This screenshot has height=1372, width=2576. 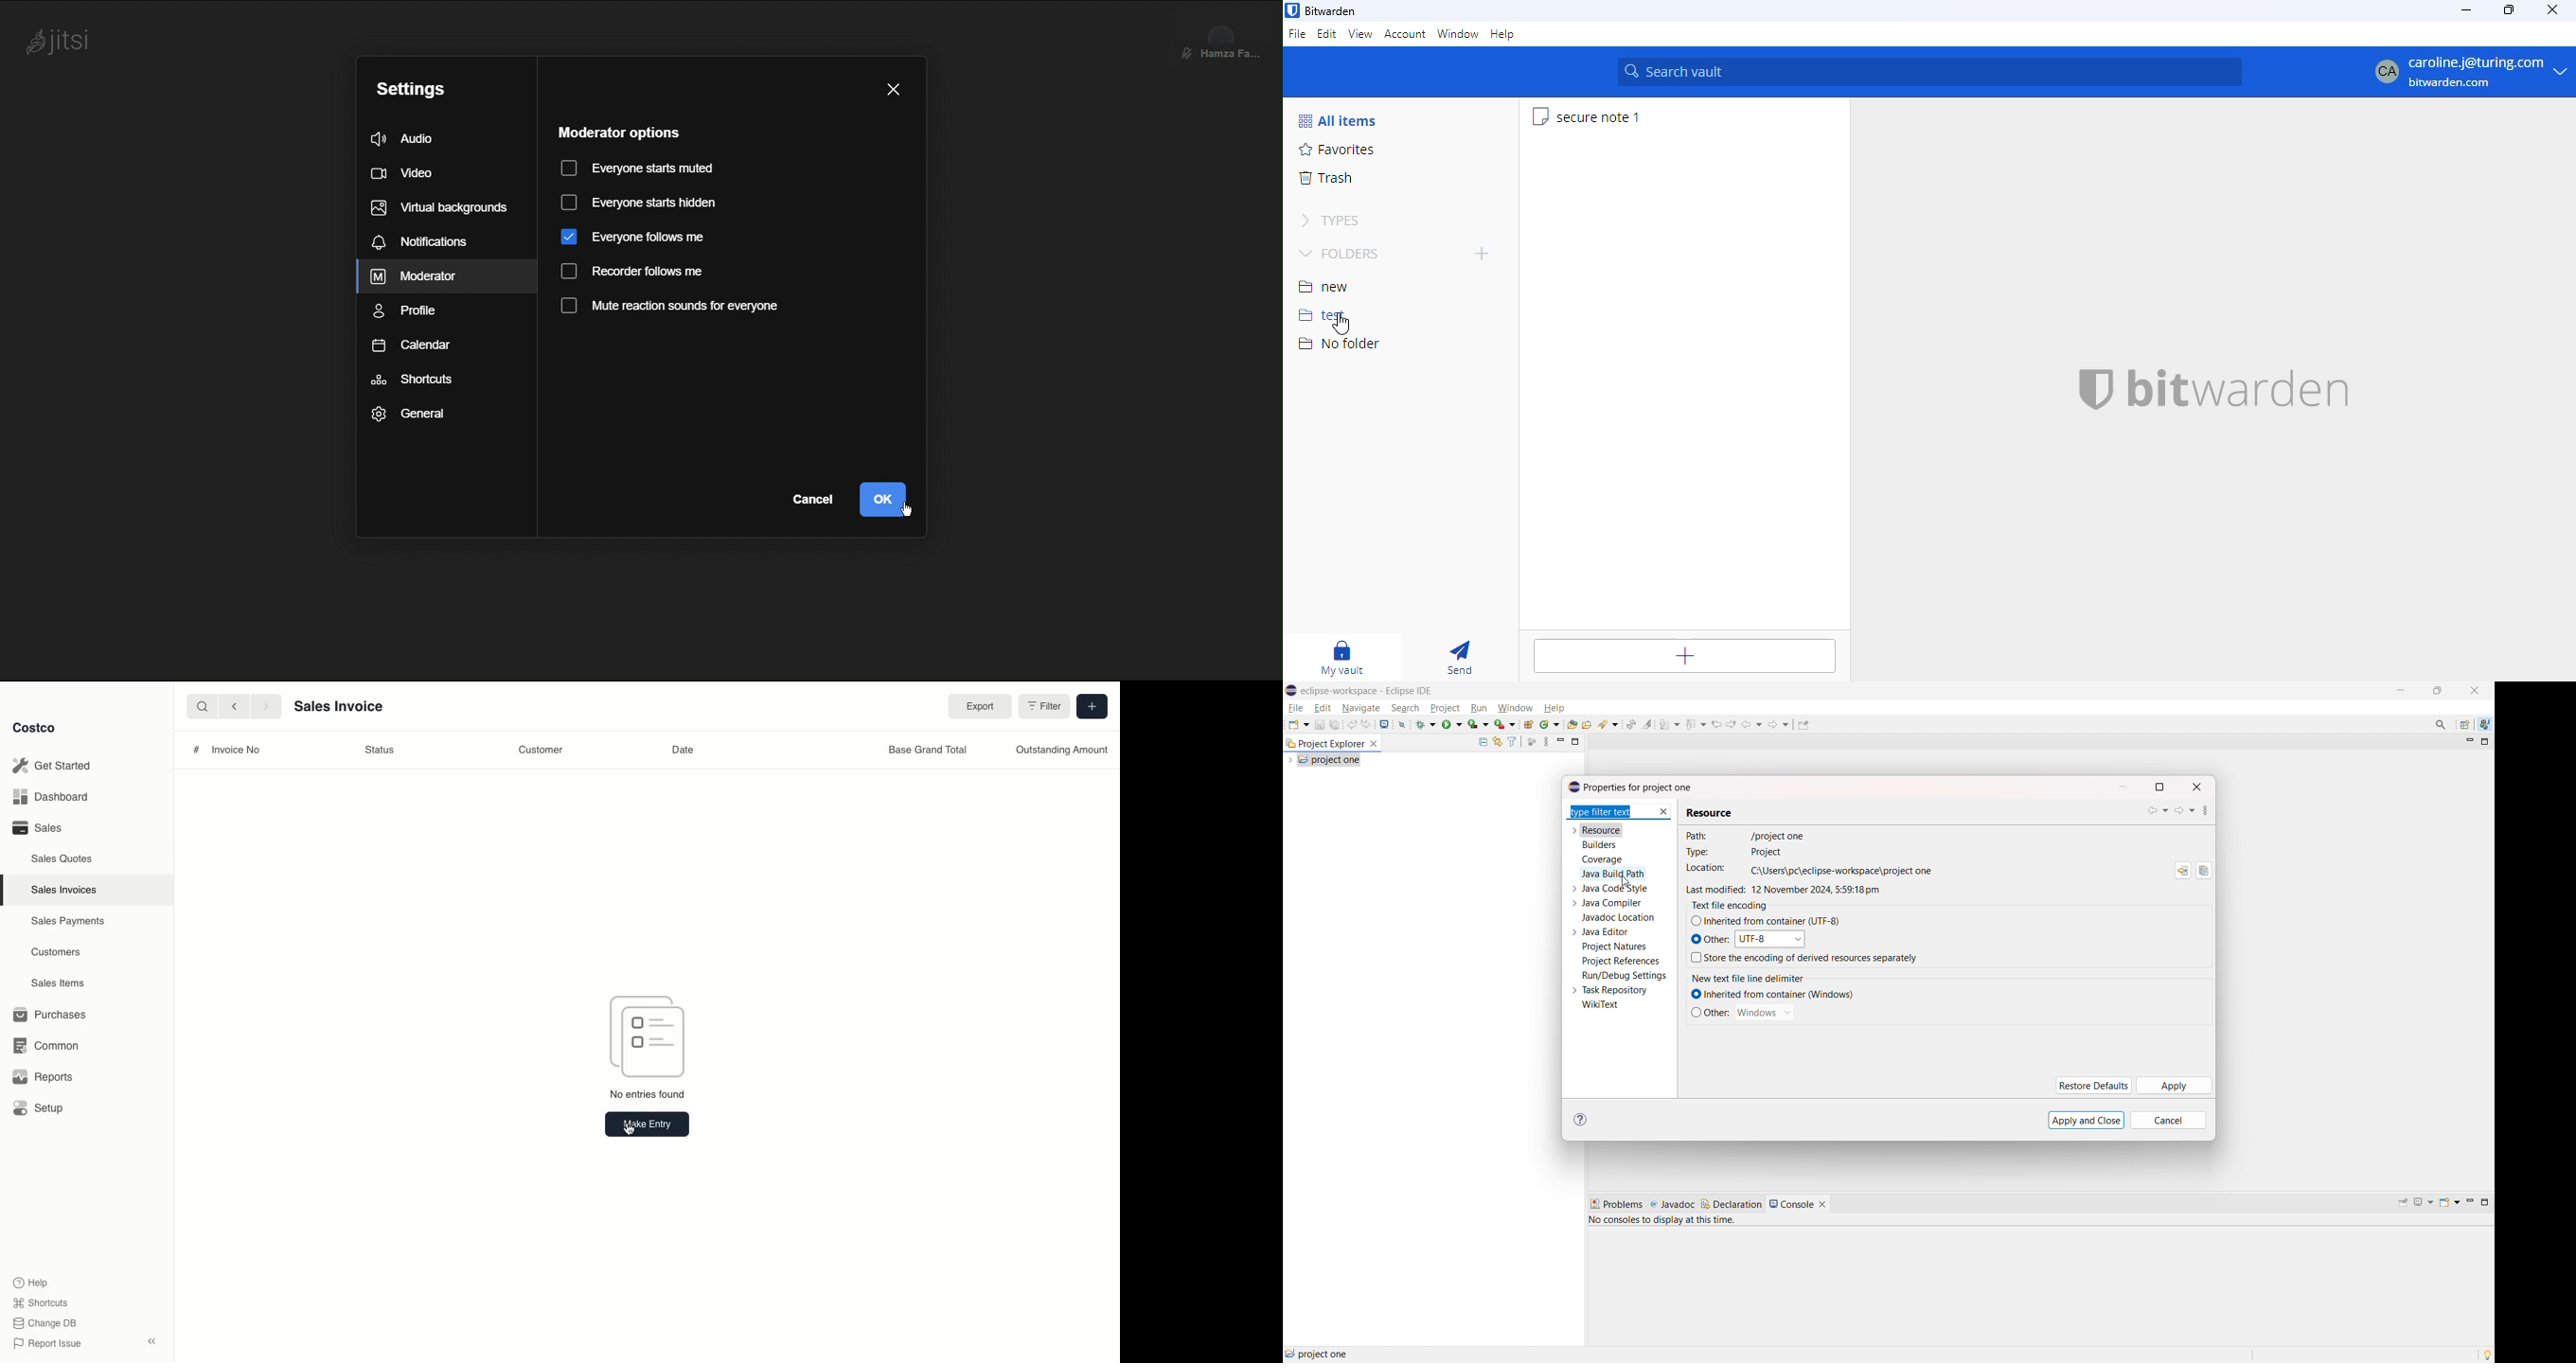 What do you see at coordinates (1791, 1204) in the screenshot?
I see `console` at bounding box center [1791, 1204].